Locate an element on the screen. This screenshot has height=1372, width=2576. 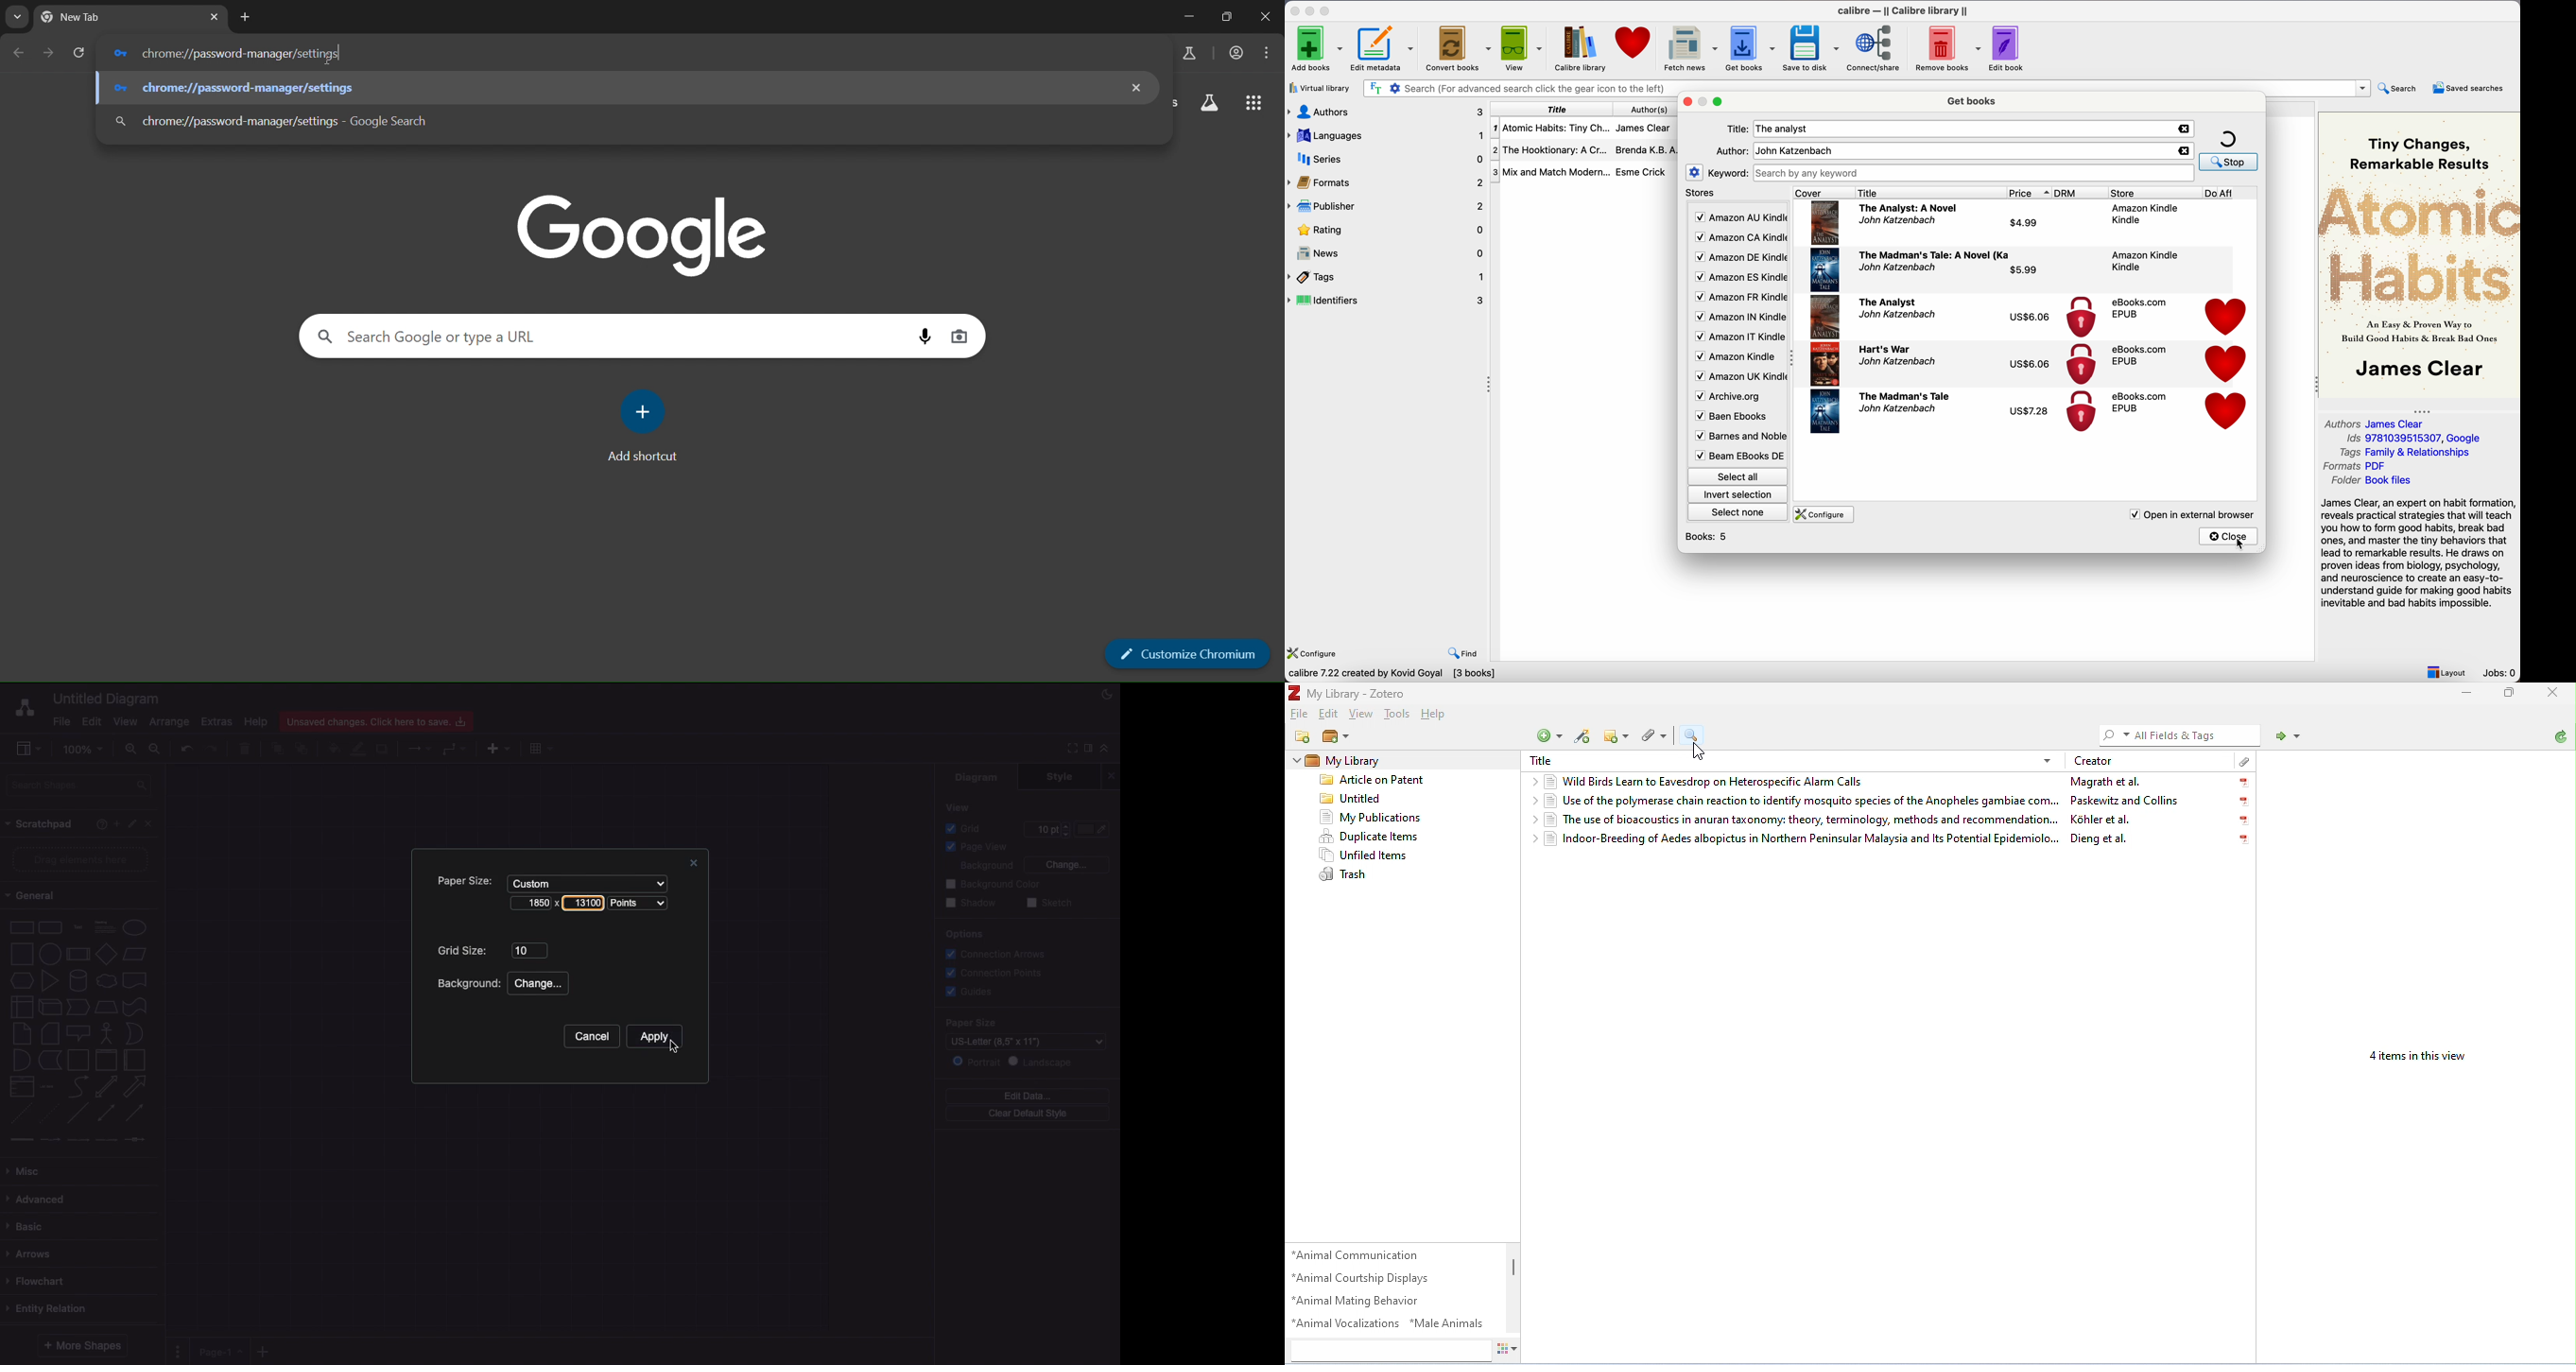
animal courtship displays is located at coordinates (1363, 1279).